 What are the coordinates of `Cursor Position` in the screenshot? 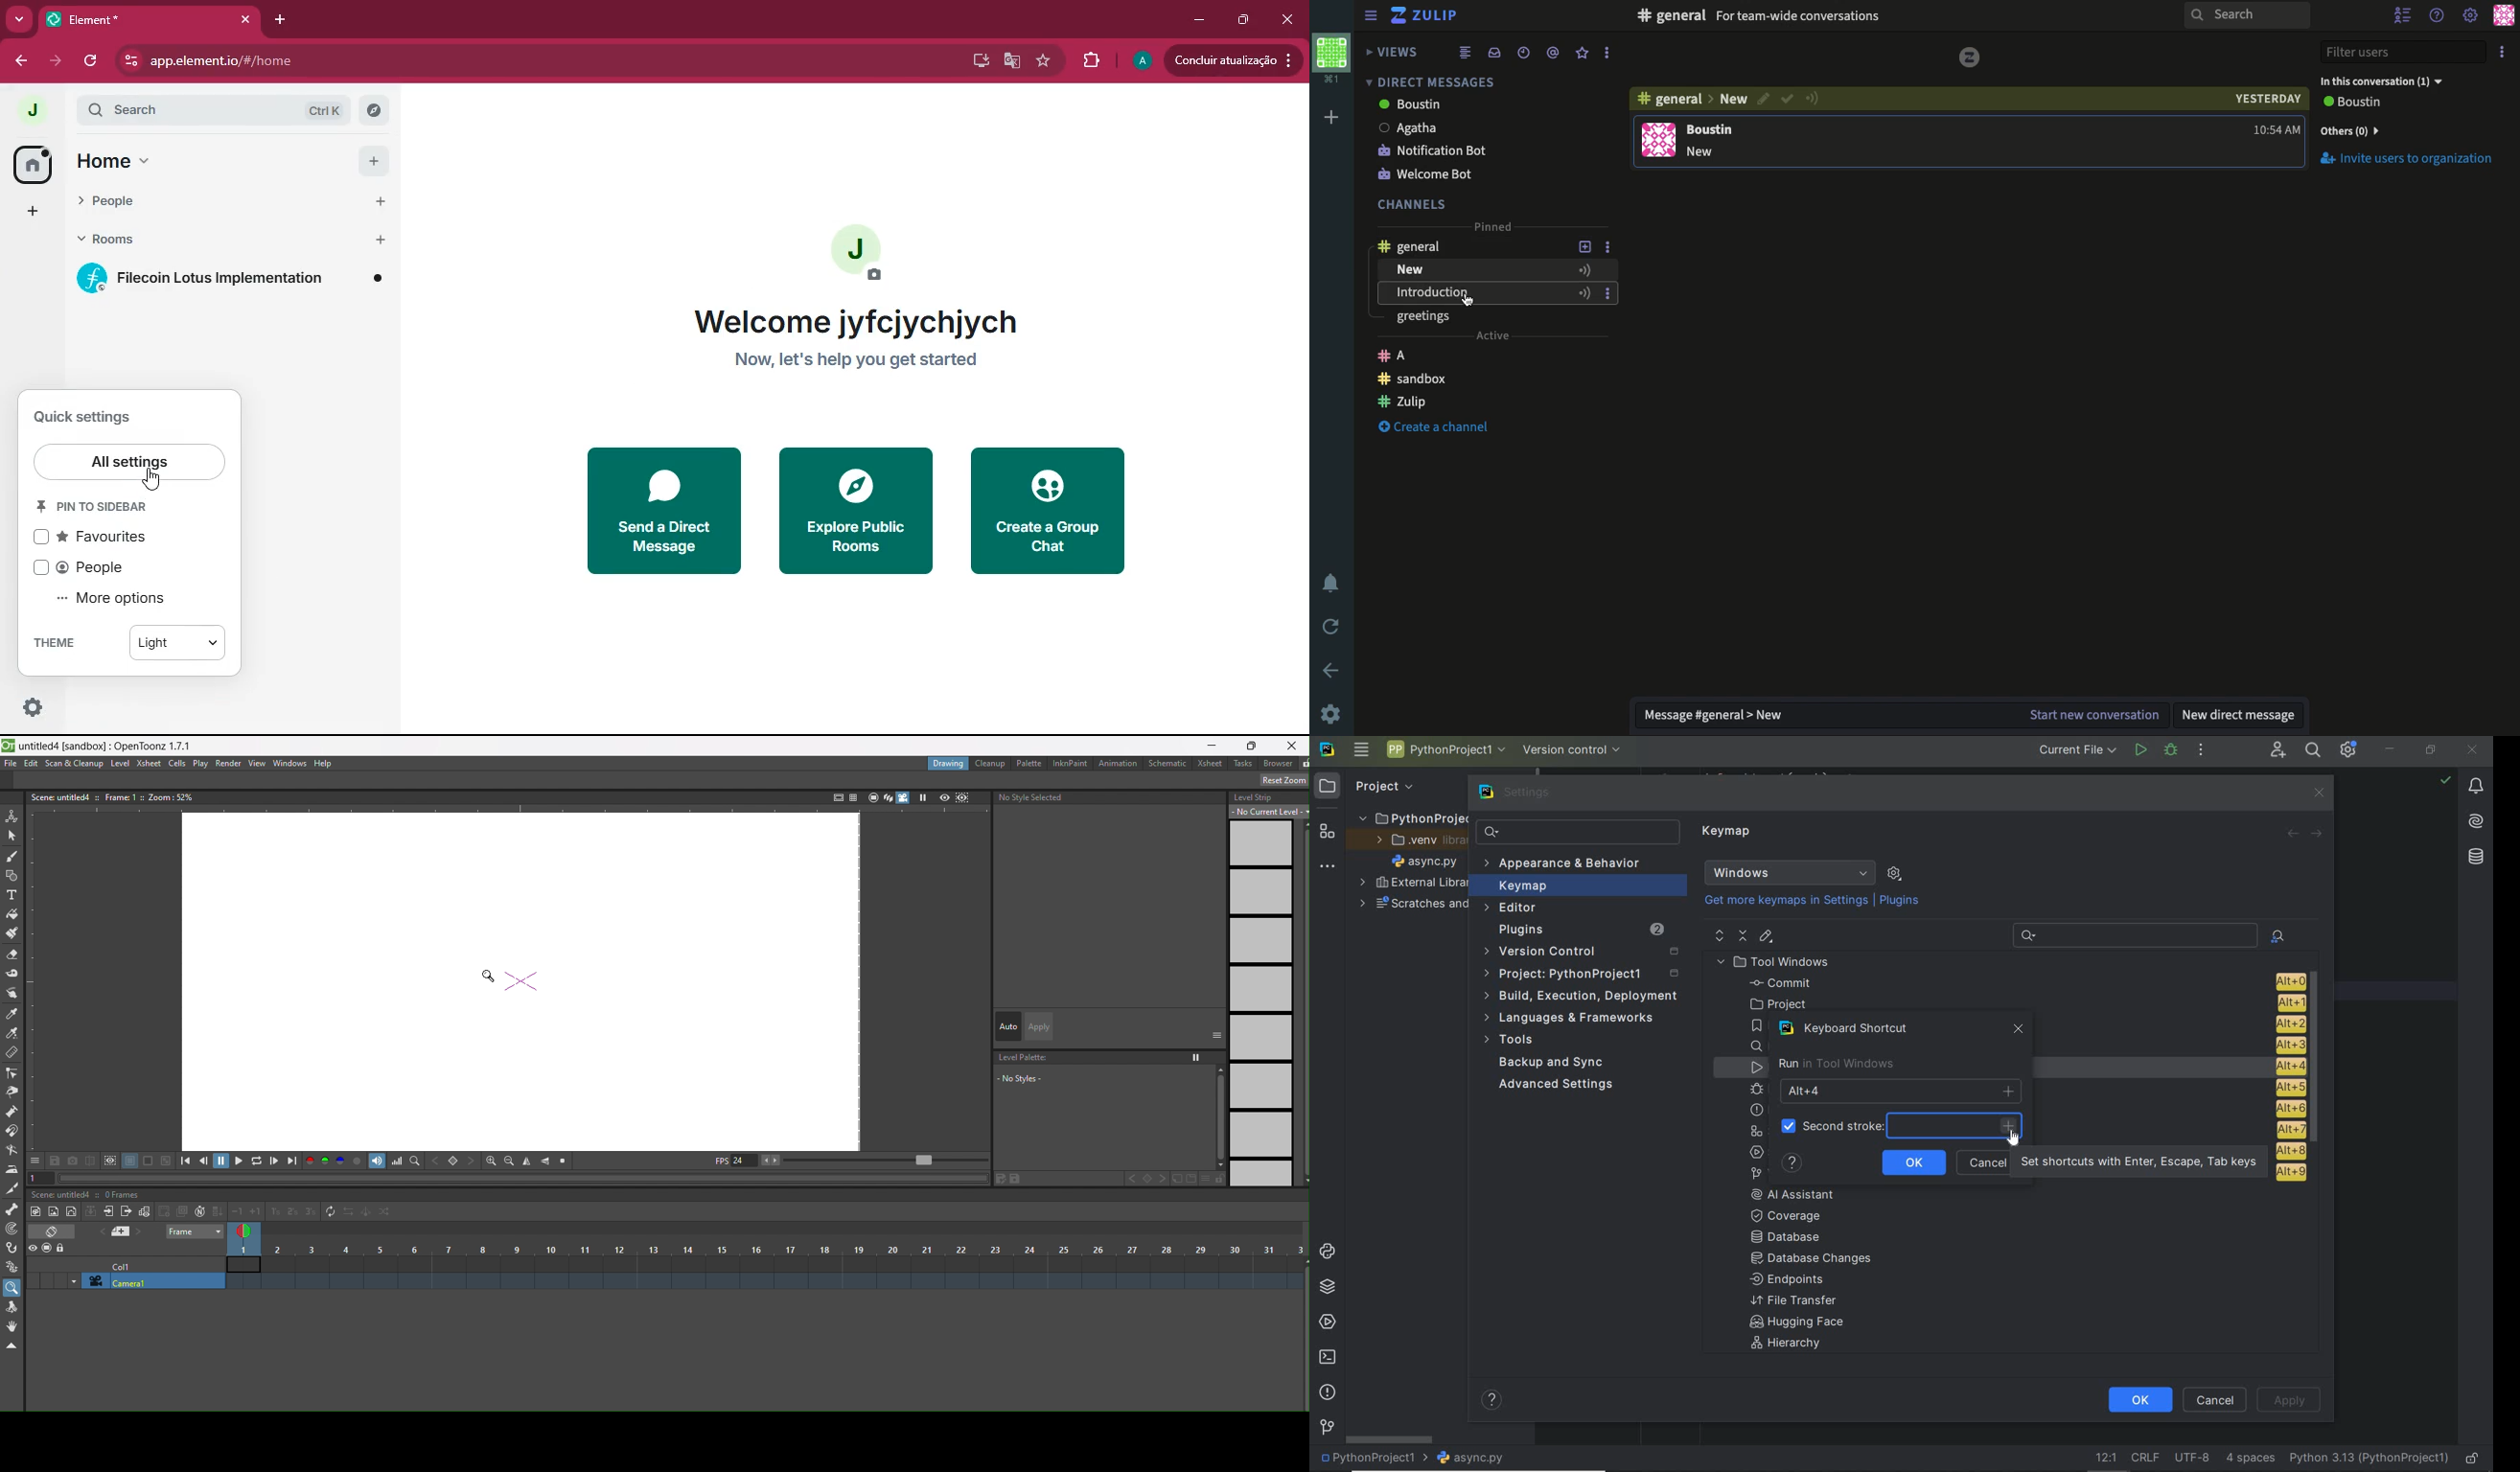 It's located at (2015, 1138).